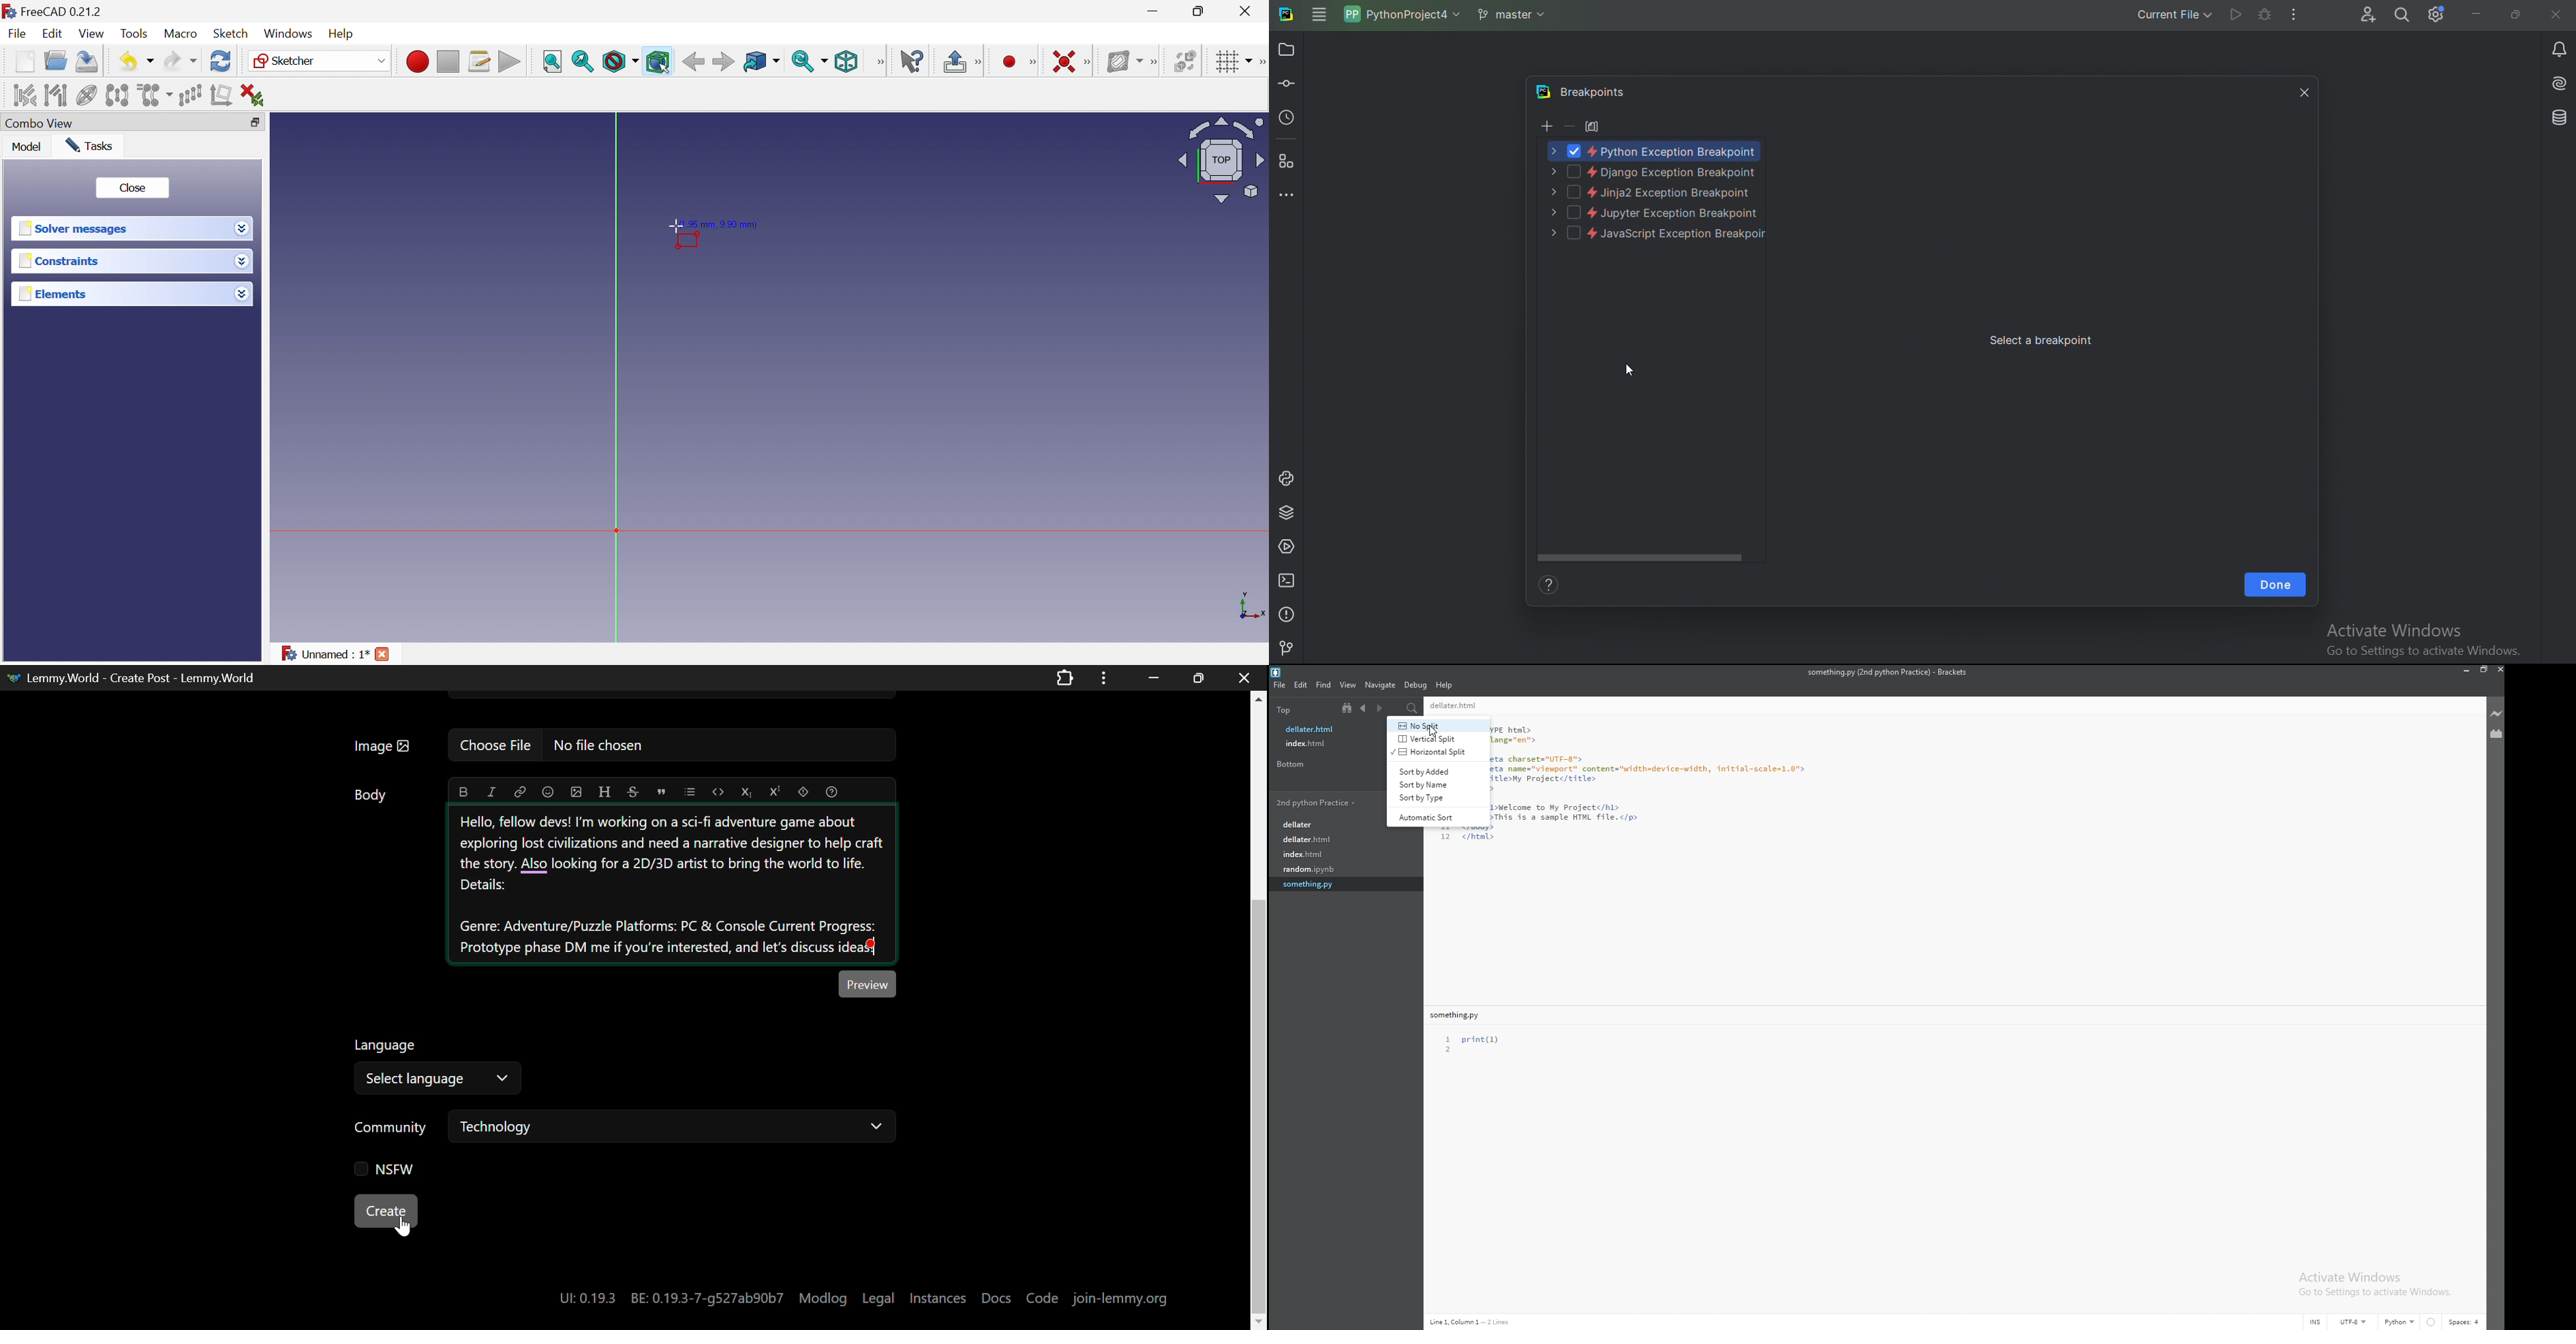 The width and height of the screenshot is (2576, 1344). What do you see at coordinates (135, 61) in the screenshot?
I see `Save` at bounding box center [135, 61].